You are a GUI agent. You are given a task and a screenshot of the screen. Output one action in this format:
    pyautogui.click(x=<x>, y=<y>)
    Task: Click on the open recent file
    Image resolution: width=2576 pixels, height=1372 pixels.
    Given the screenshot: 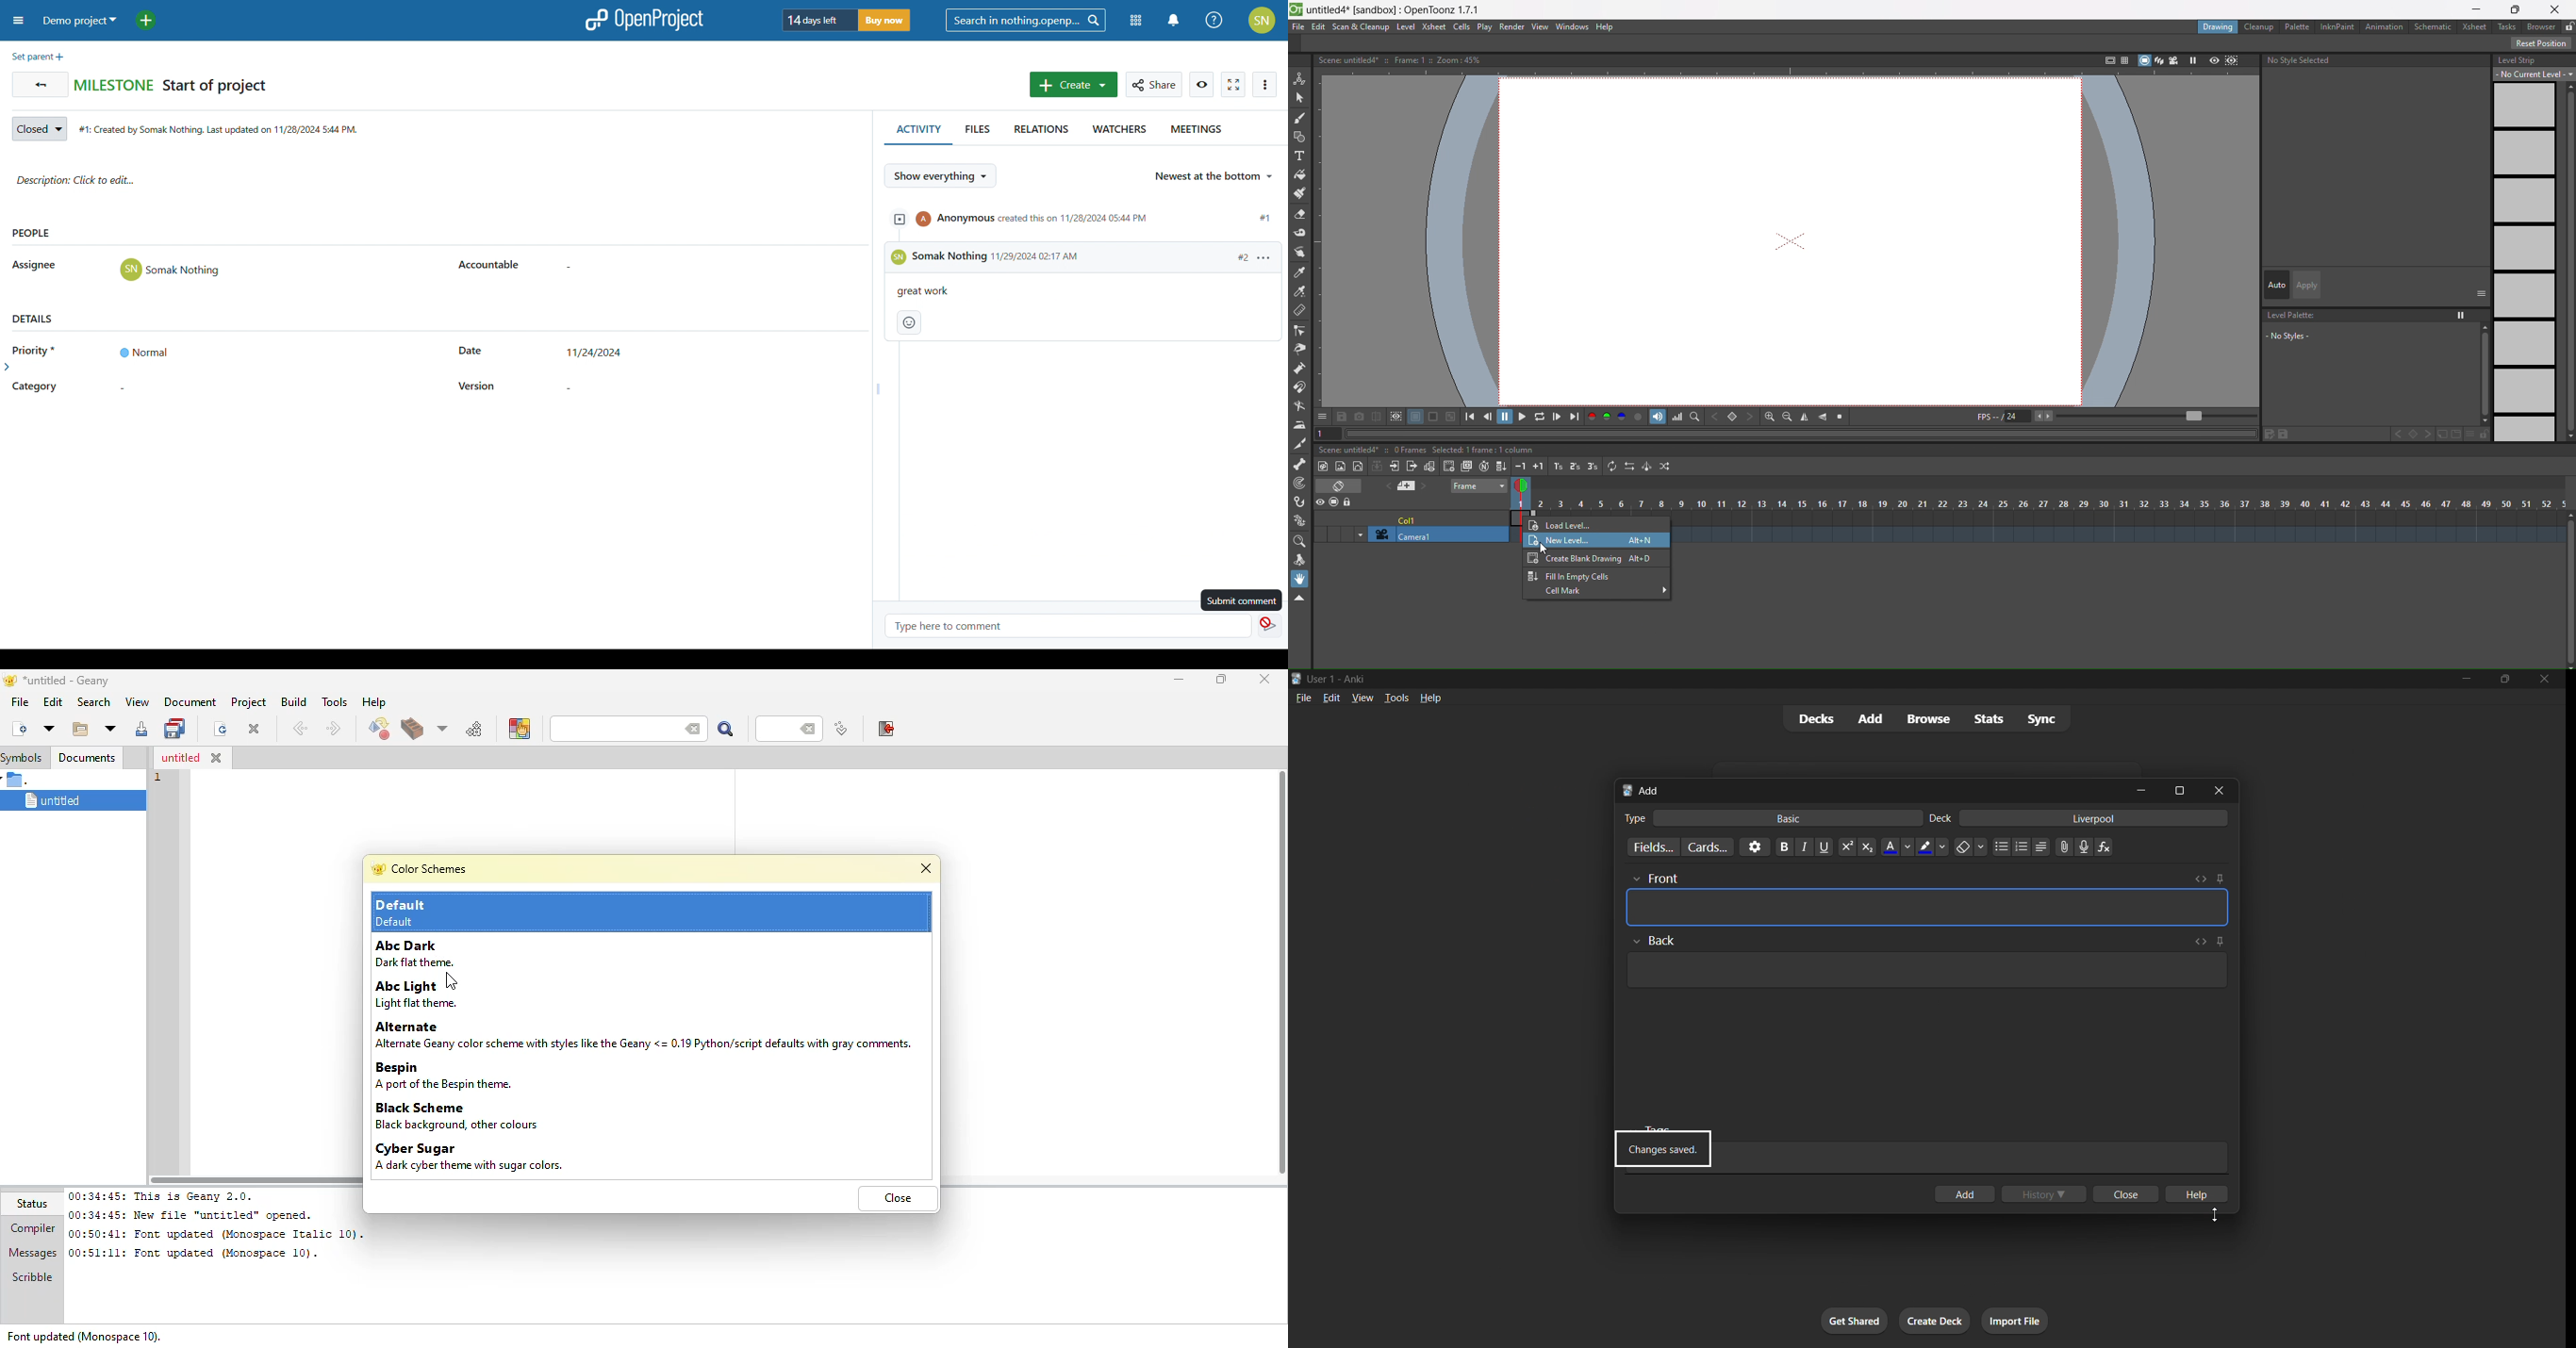 What is the action you would take?
    pyautogui.click(x=108, y=729)
    